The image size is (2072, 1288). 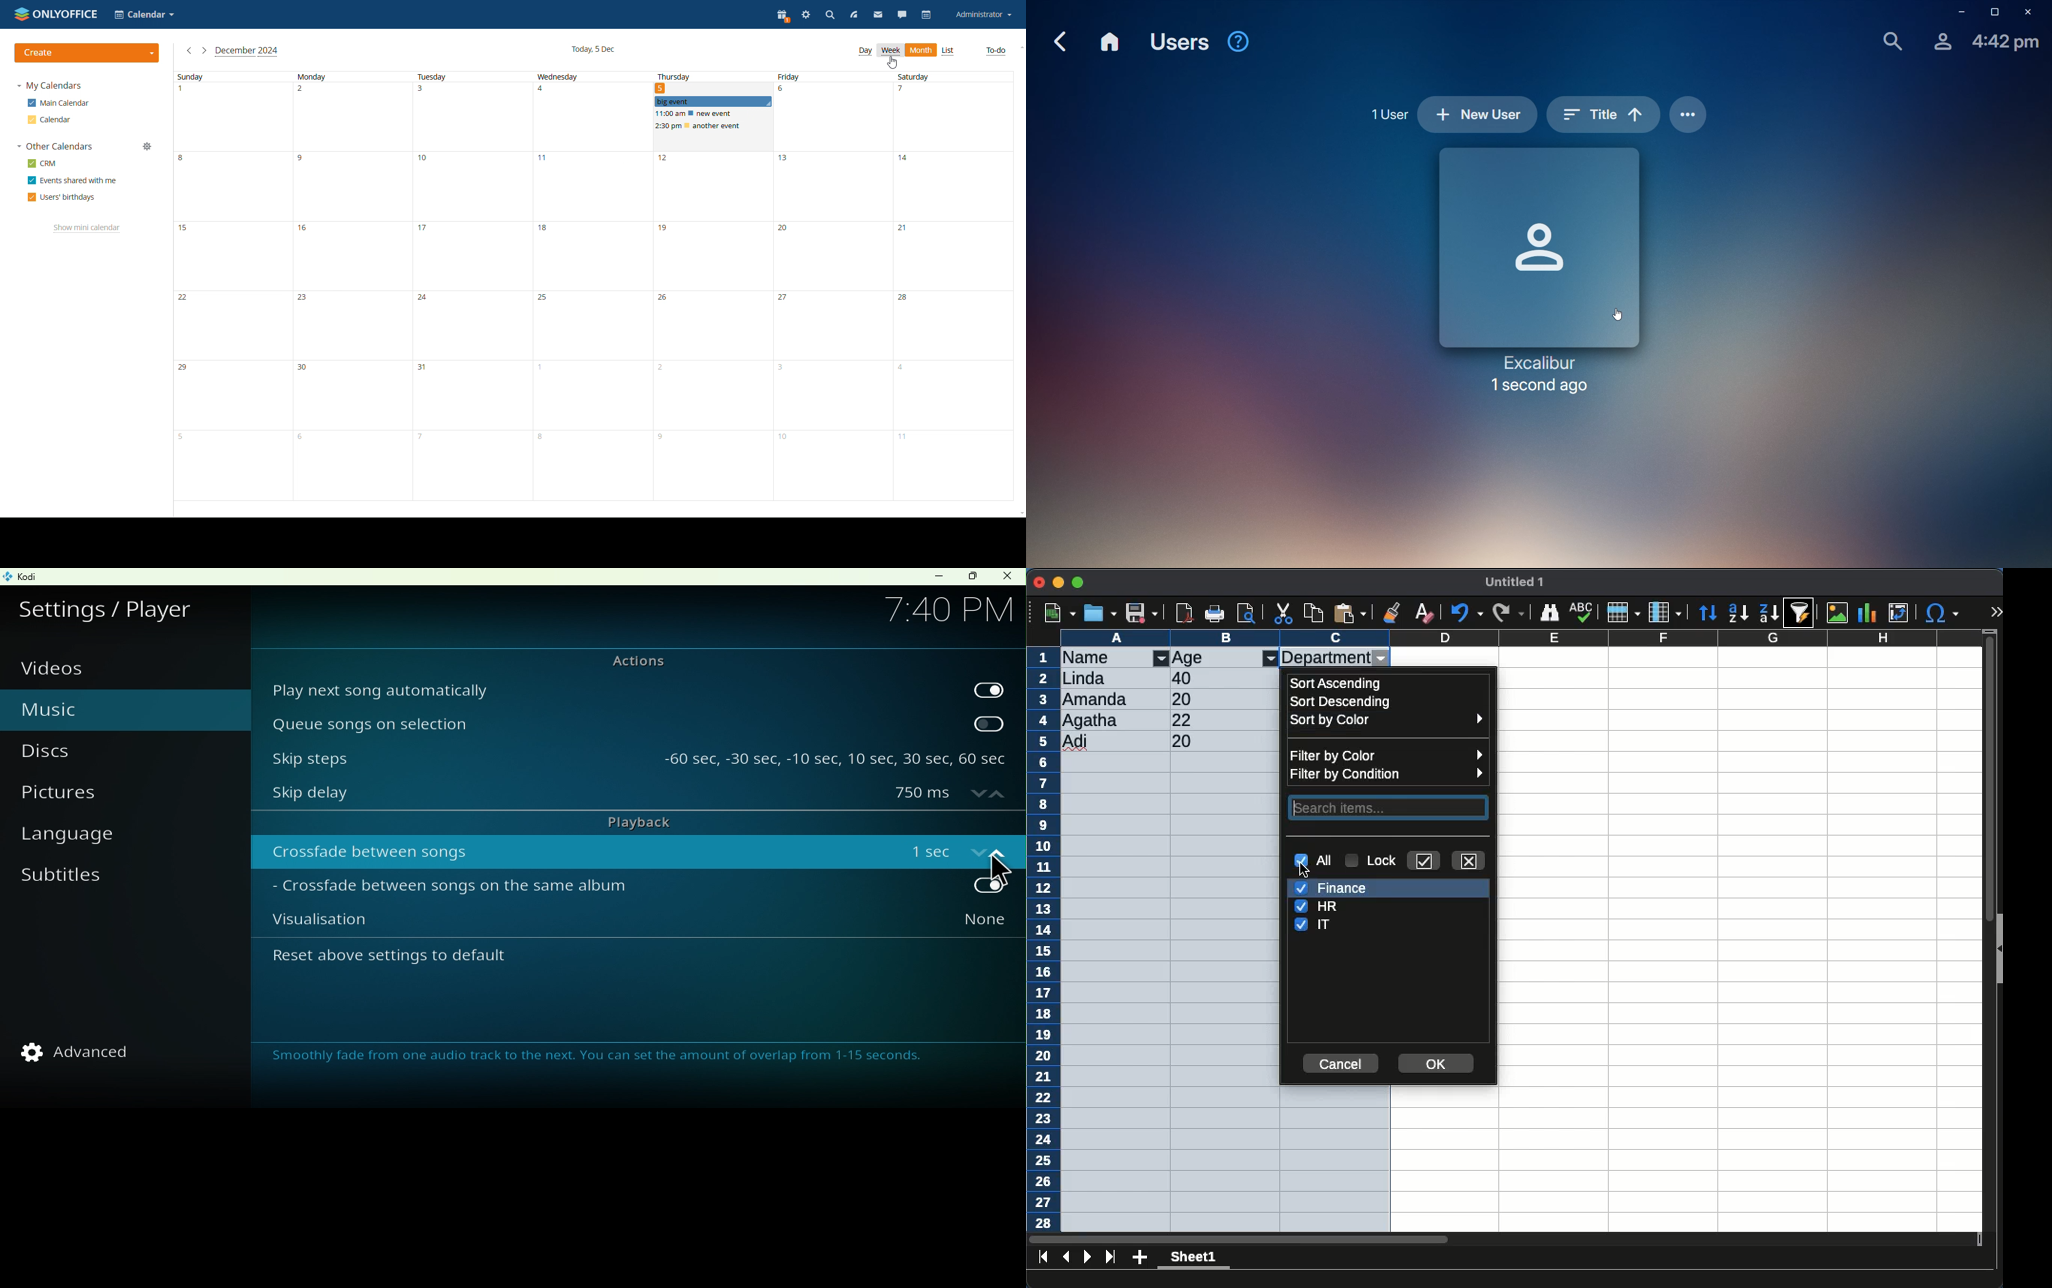 What do you see at coordinates (50, 86) in the screenshot?
I see `my calendars` at bounding box center [50, 86].